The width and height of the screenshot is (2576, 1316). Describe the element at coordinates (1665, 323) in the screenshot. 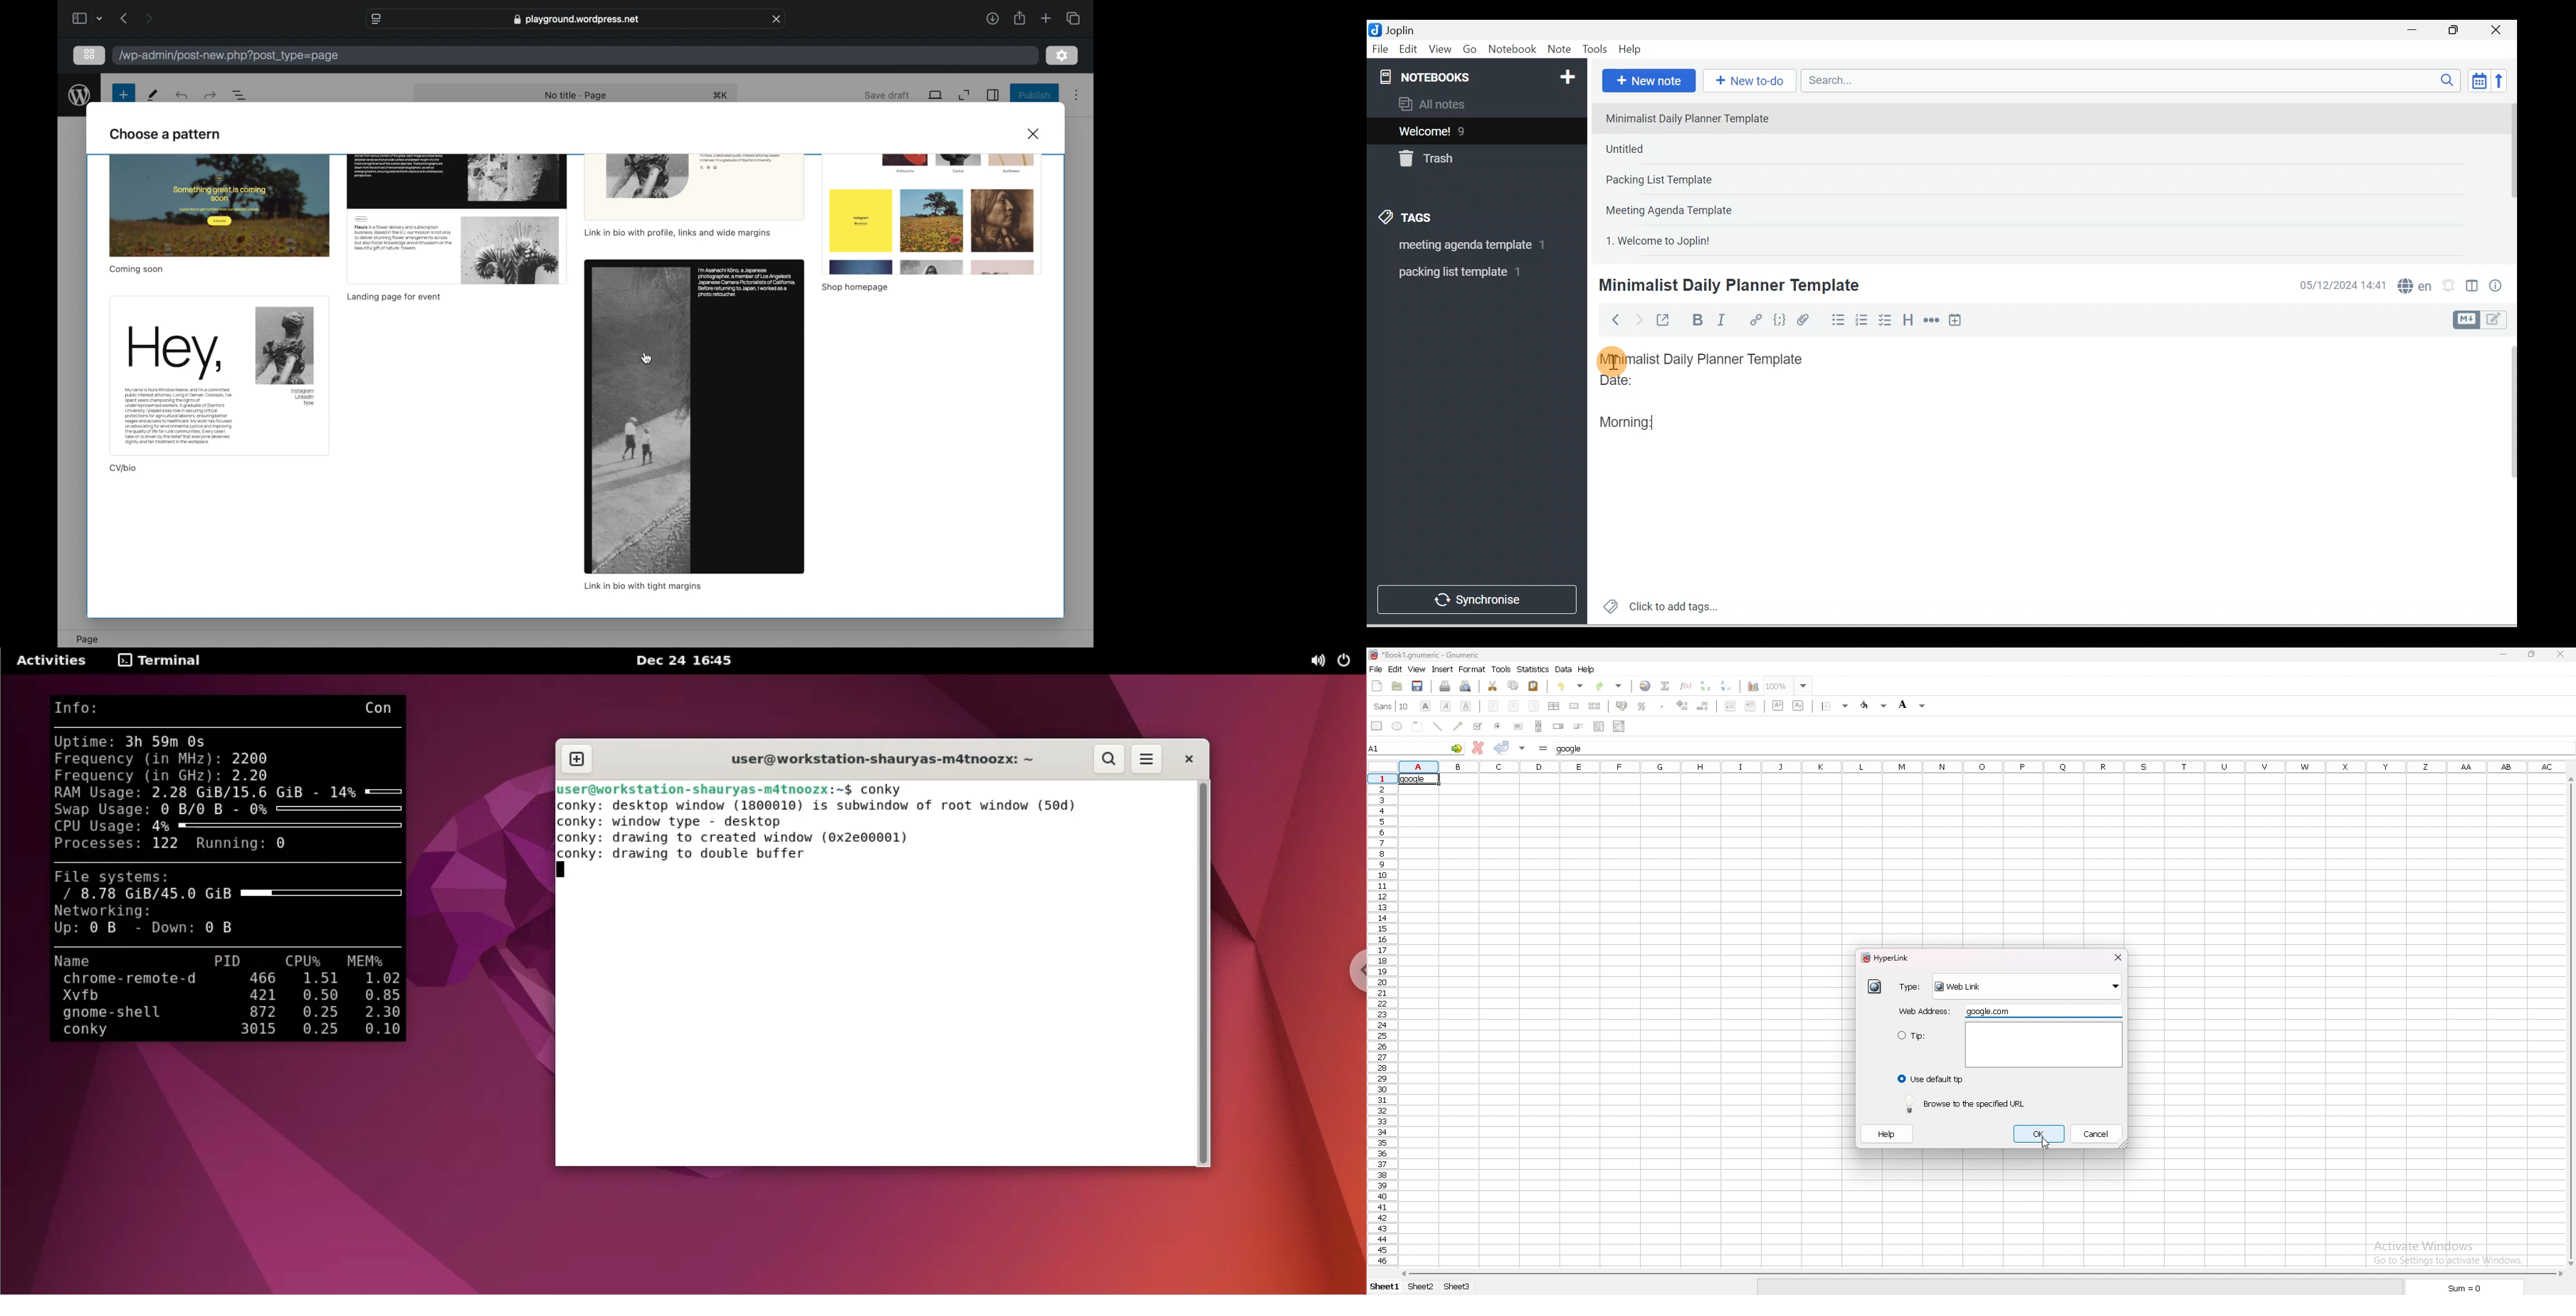

I see `Toggle external editing` at that location.